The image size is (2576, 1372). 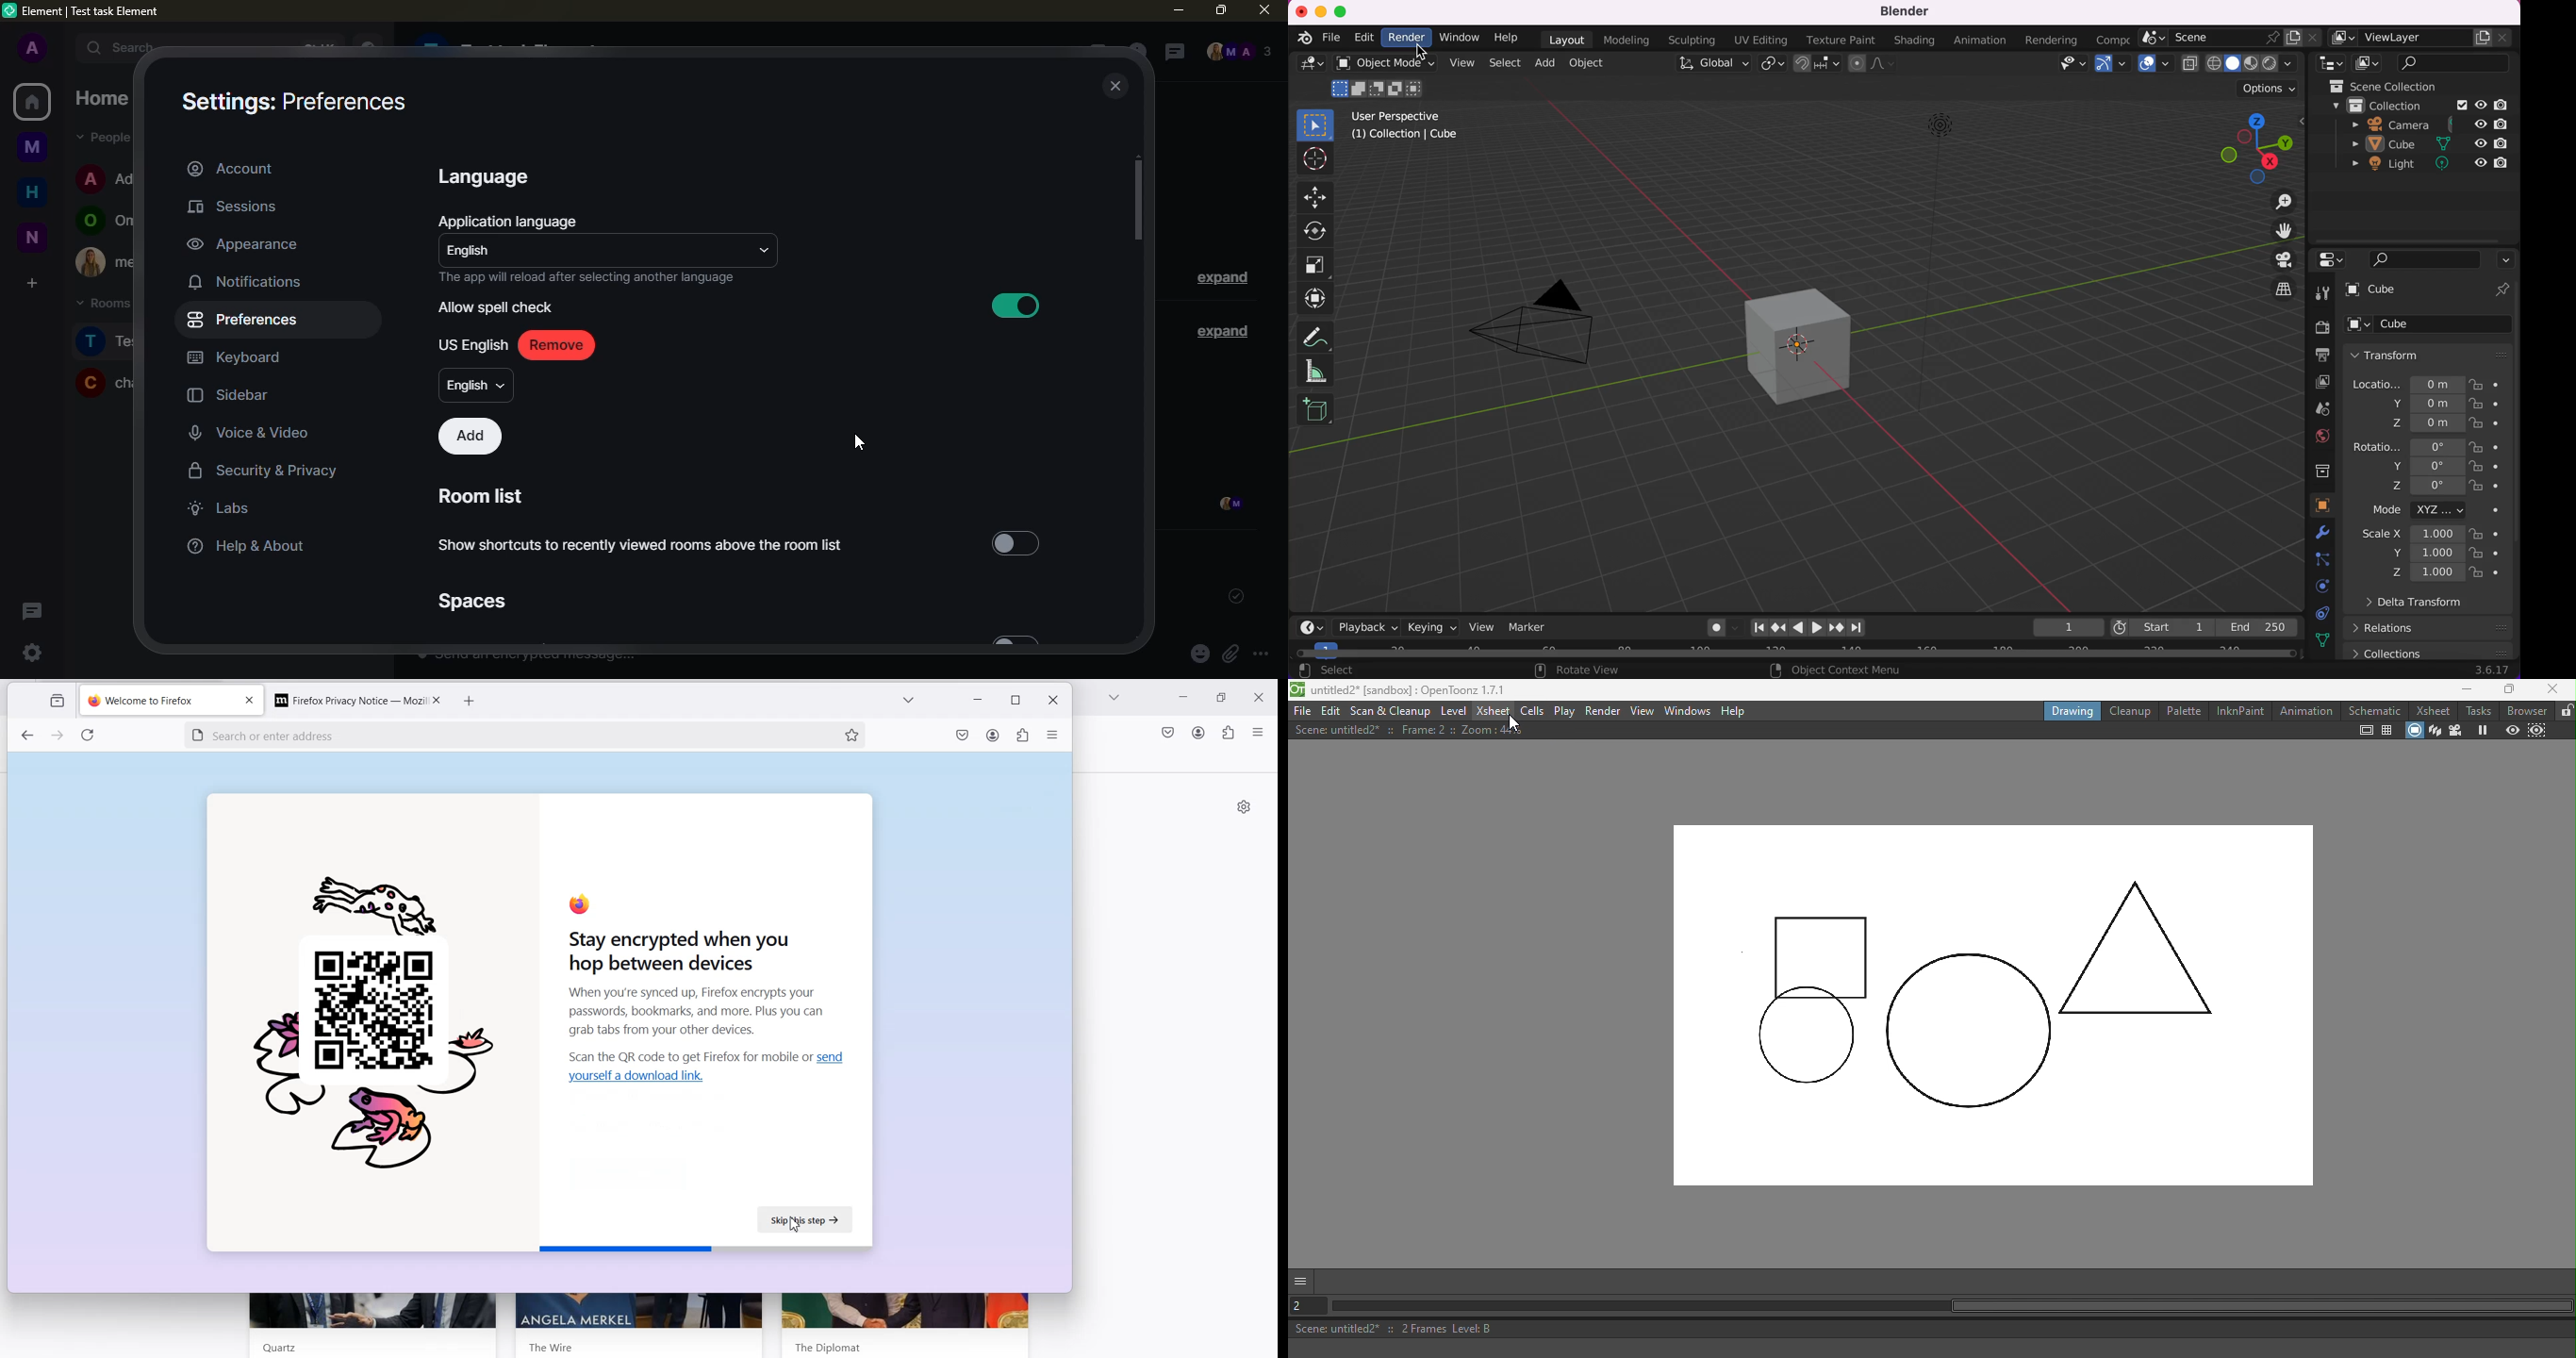 I want to click on lock, so click(x=2488, y=554).